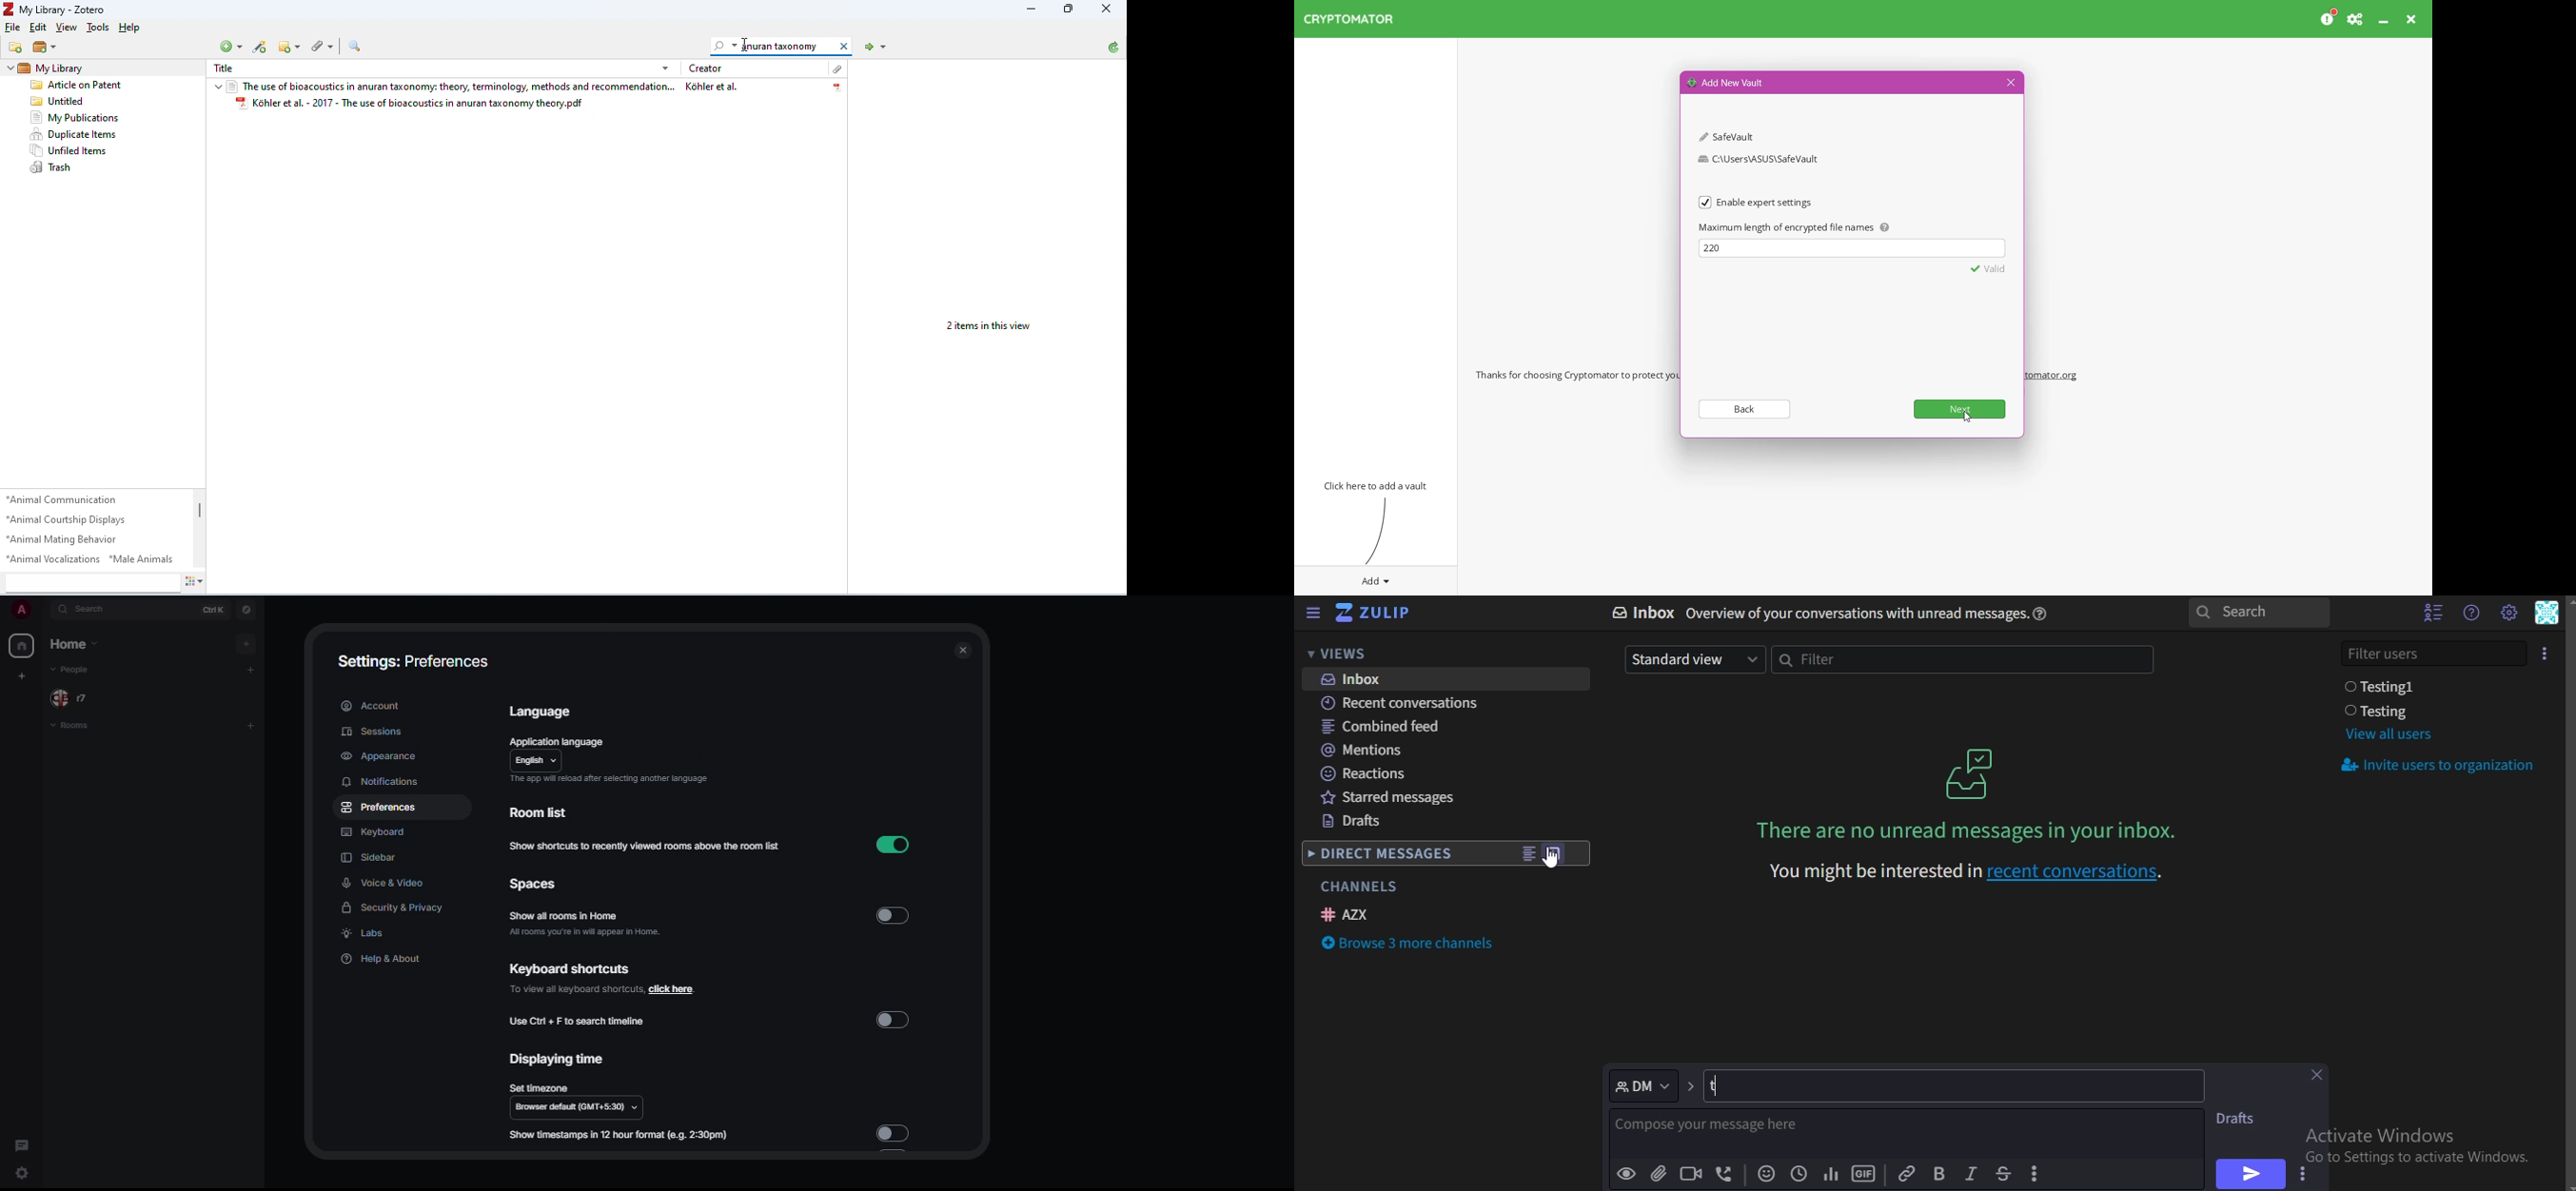  Describe the element at coordinates (412, 661) in the screenshot. I see `settings: preferences` at that location.